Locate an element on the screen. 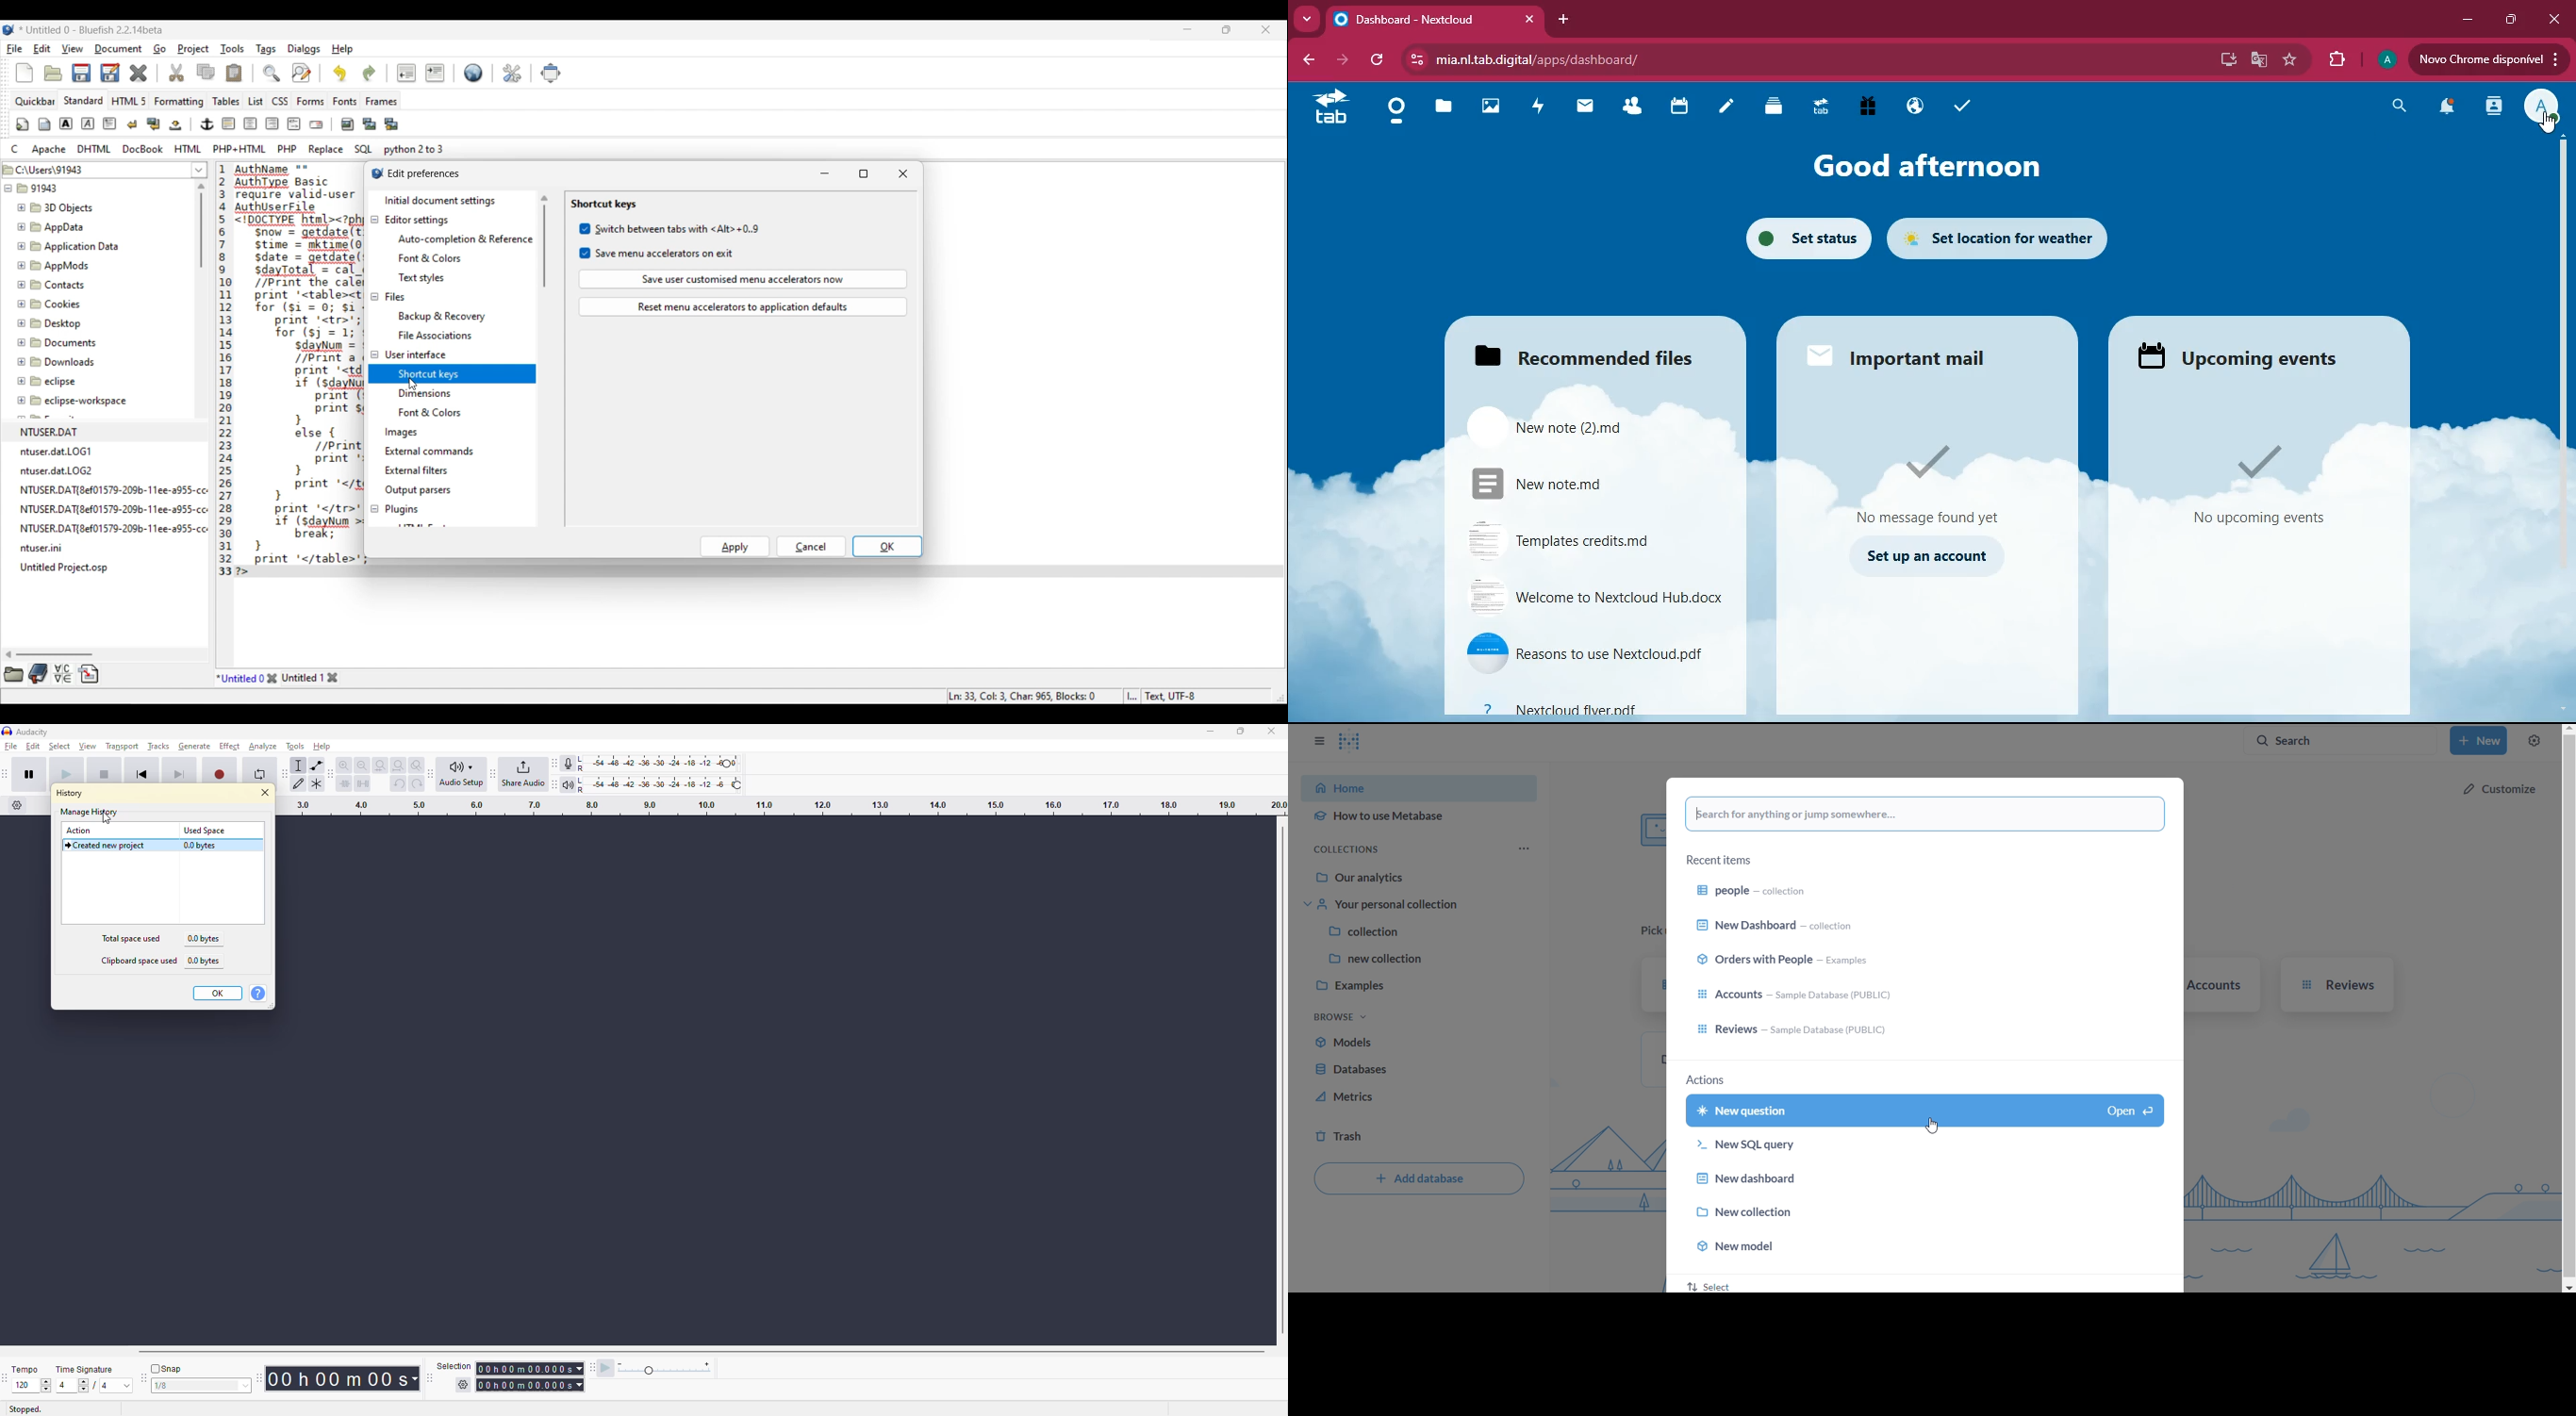 This screenshot has height=1428, width=2576. value is located at coordinates (115, 1387).